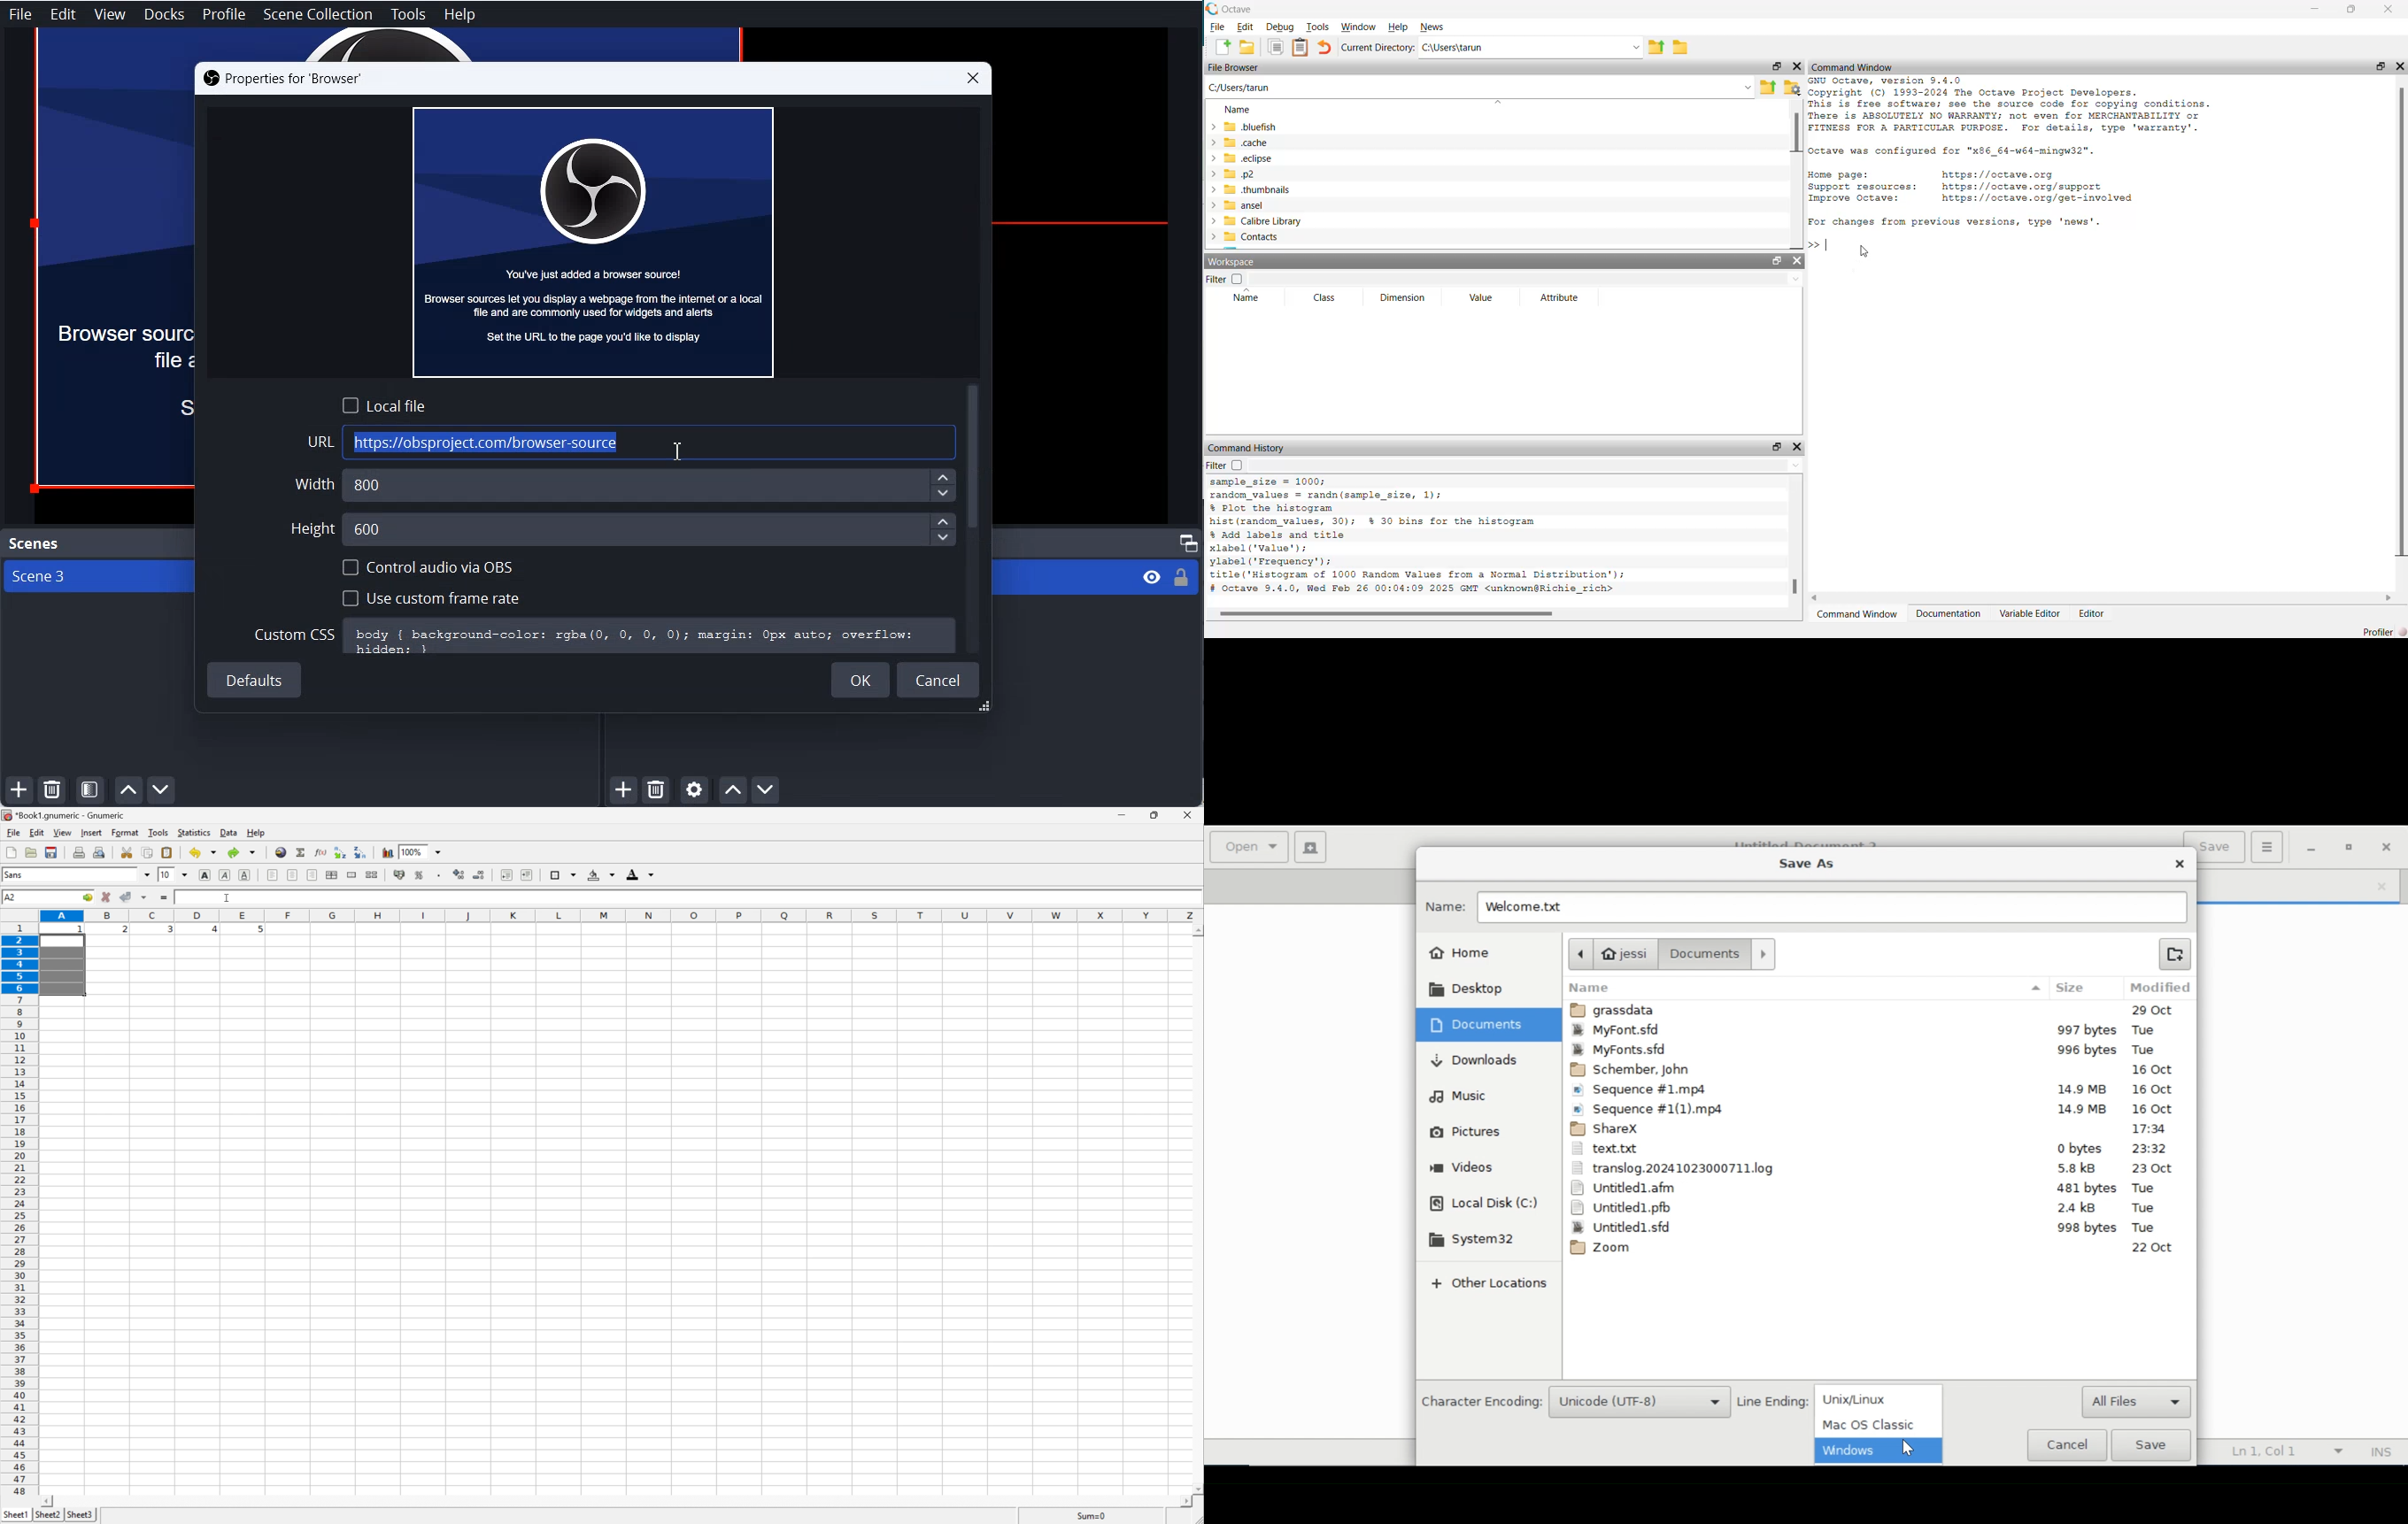 This screenshot has height=1540, width=2408. What do you see at coordinates (1238, 143) in the screenshot?
I see `.cache` at bounding box center [1238, 143].